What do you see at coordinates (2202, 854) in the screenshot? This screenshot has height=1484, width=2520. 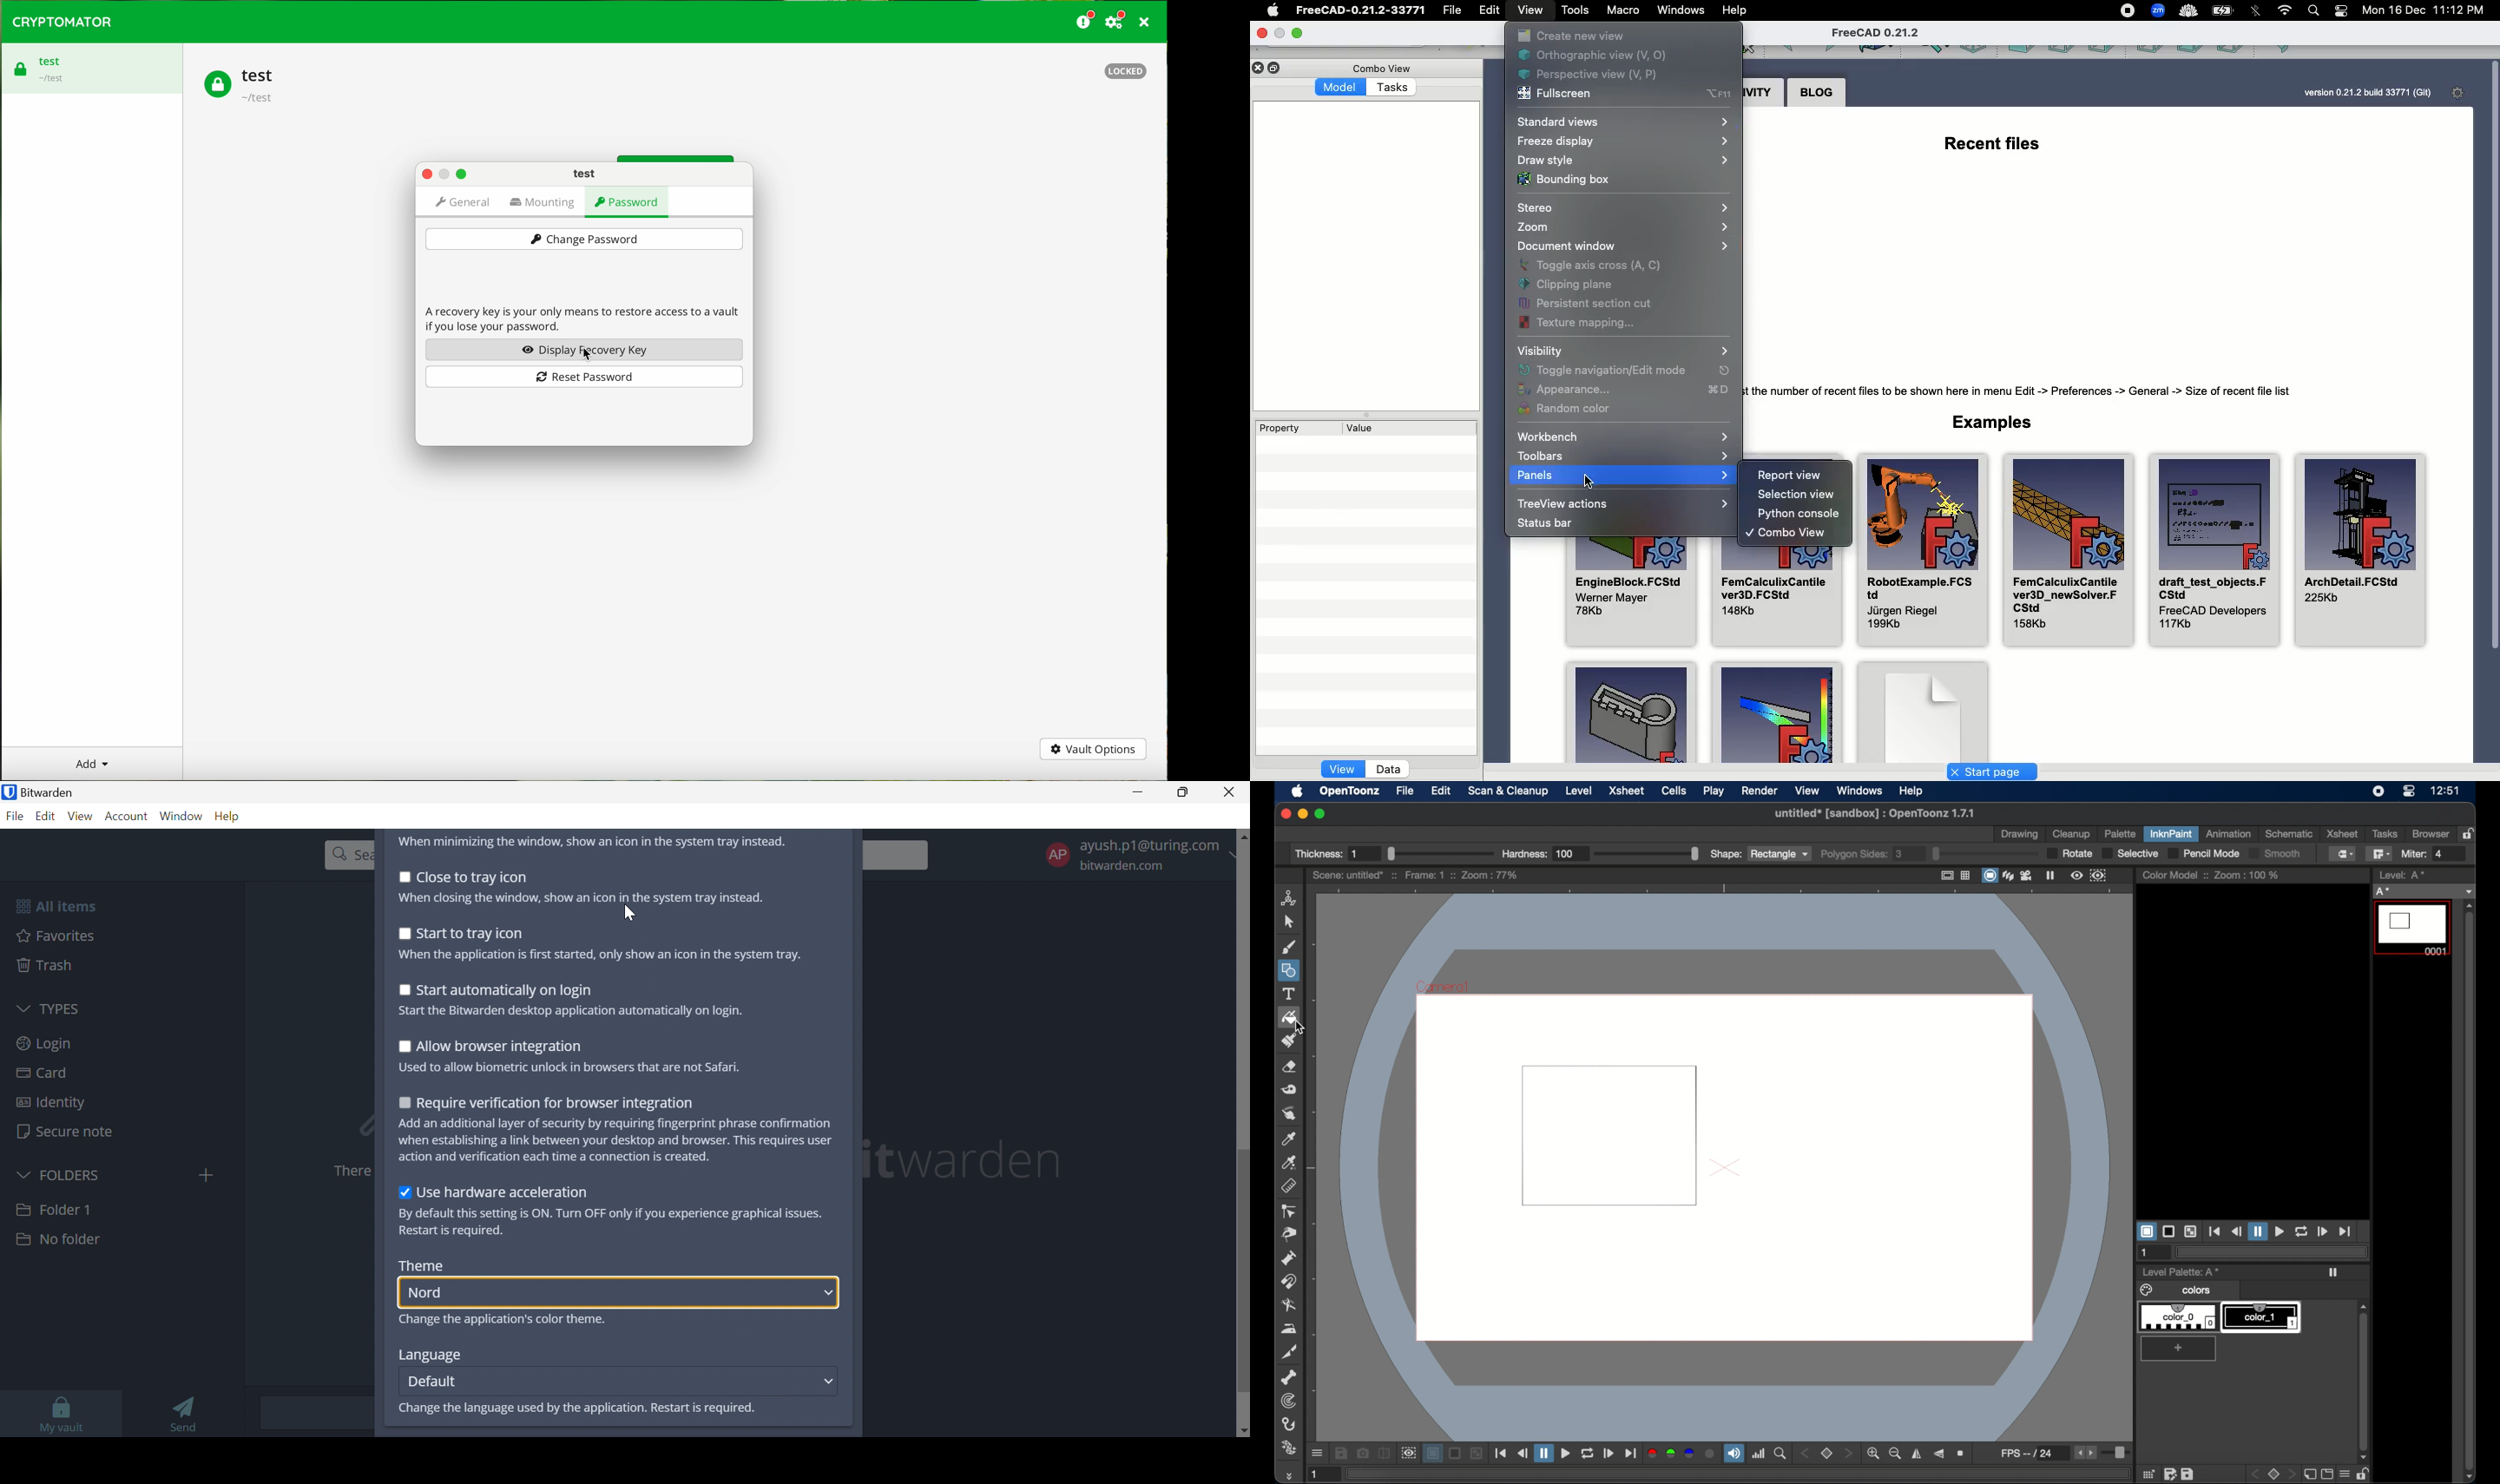 I see `pencil mode` at bounding box center [2202, 854].